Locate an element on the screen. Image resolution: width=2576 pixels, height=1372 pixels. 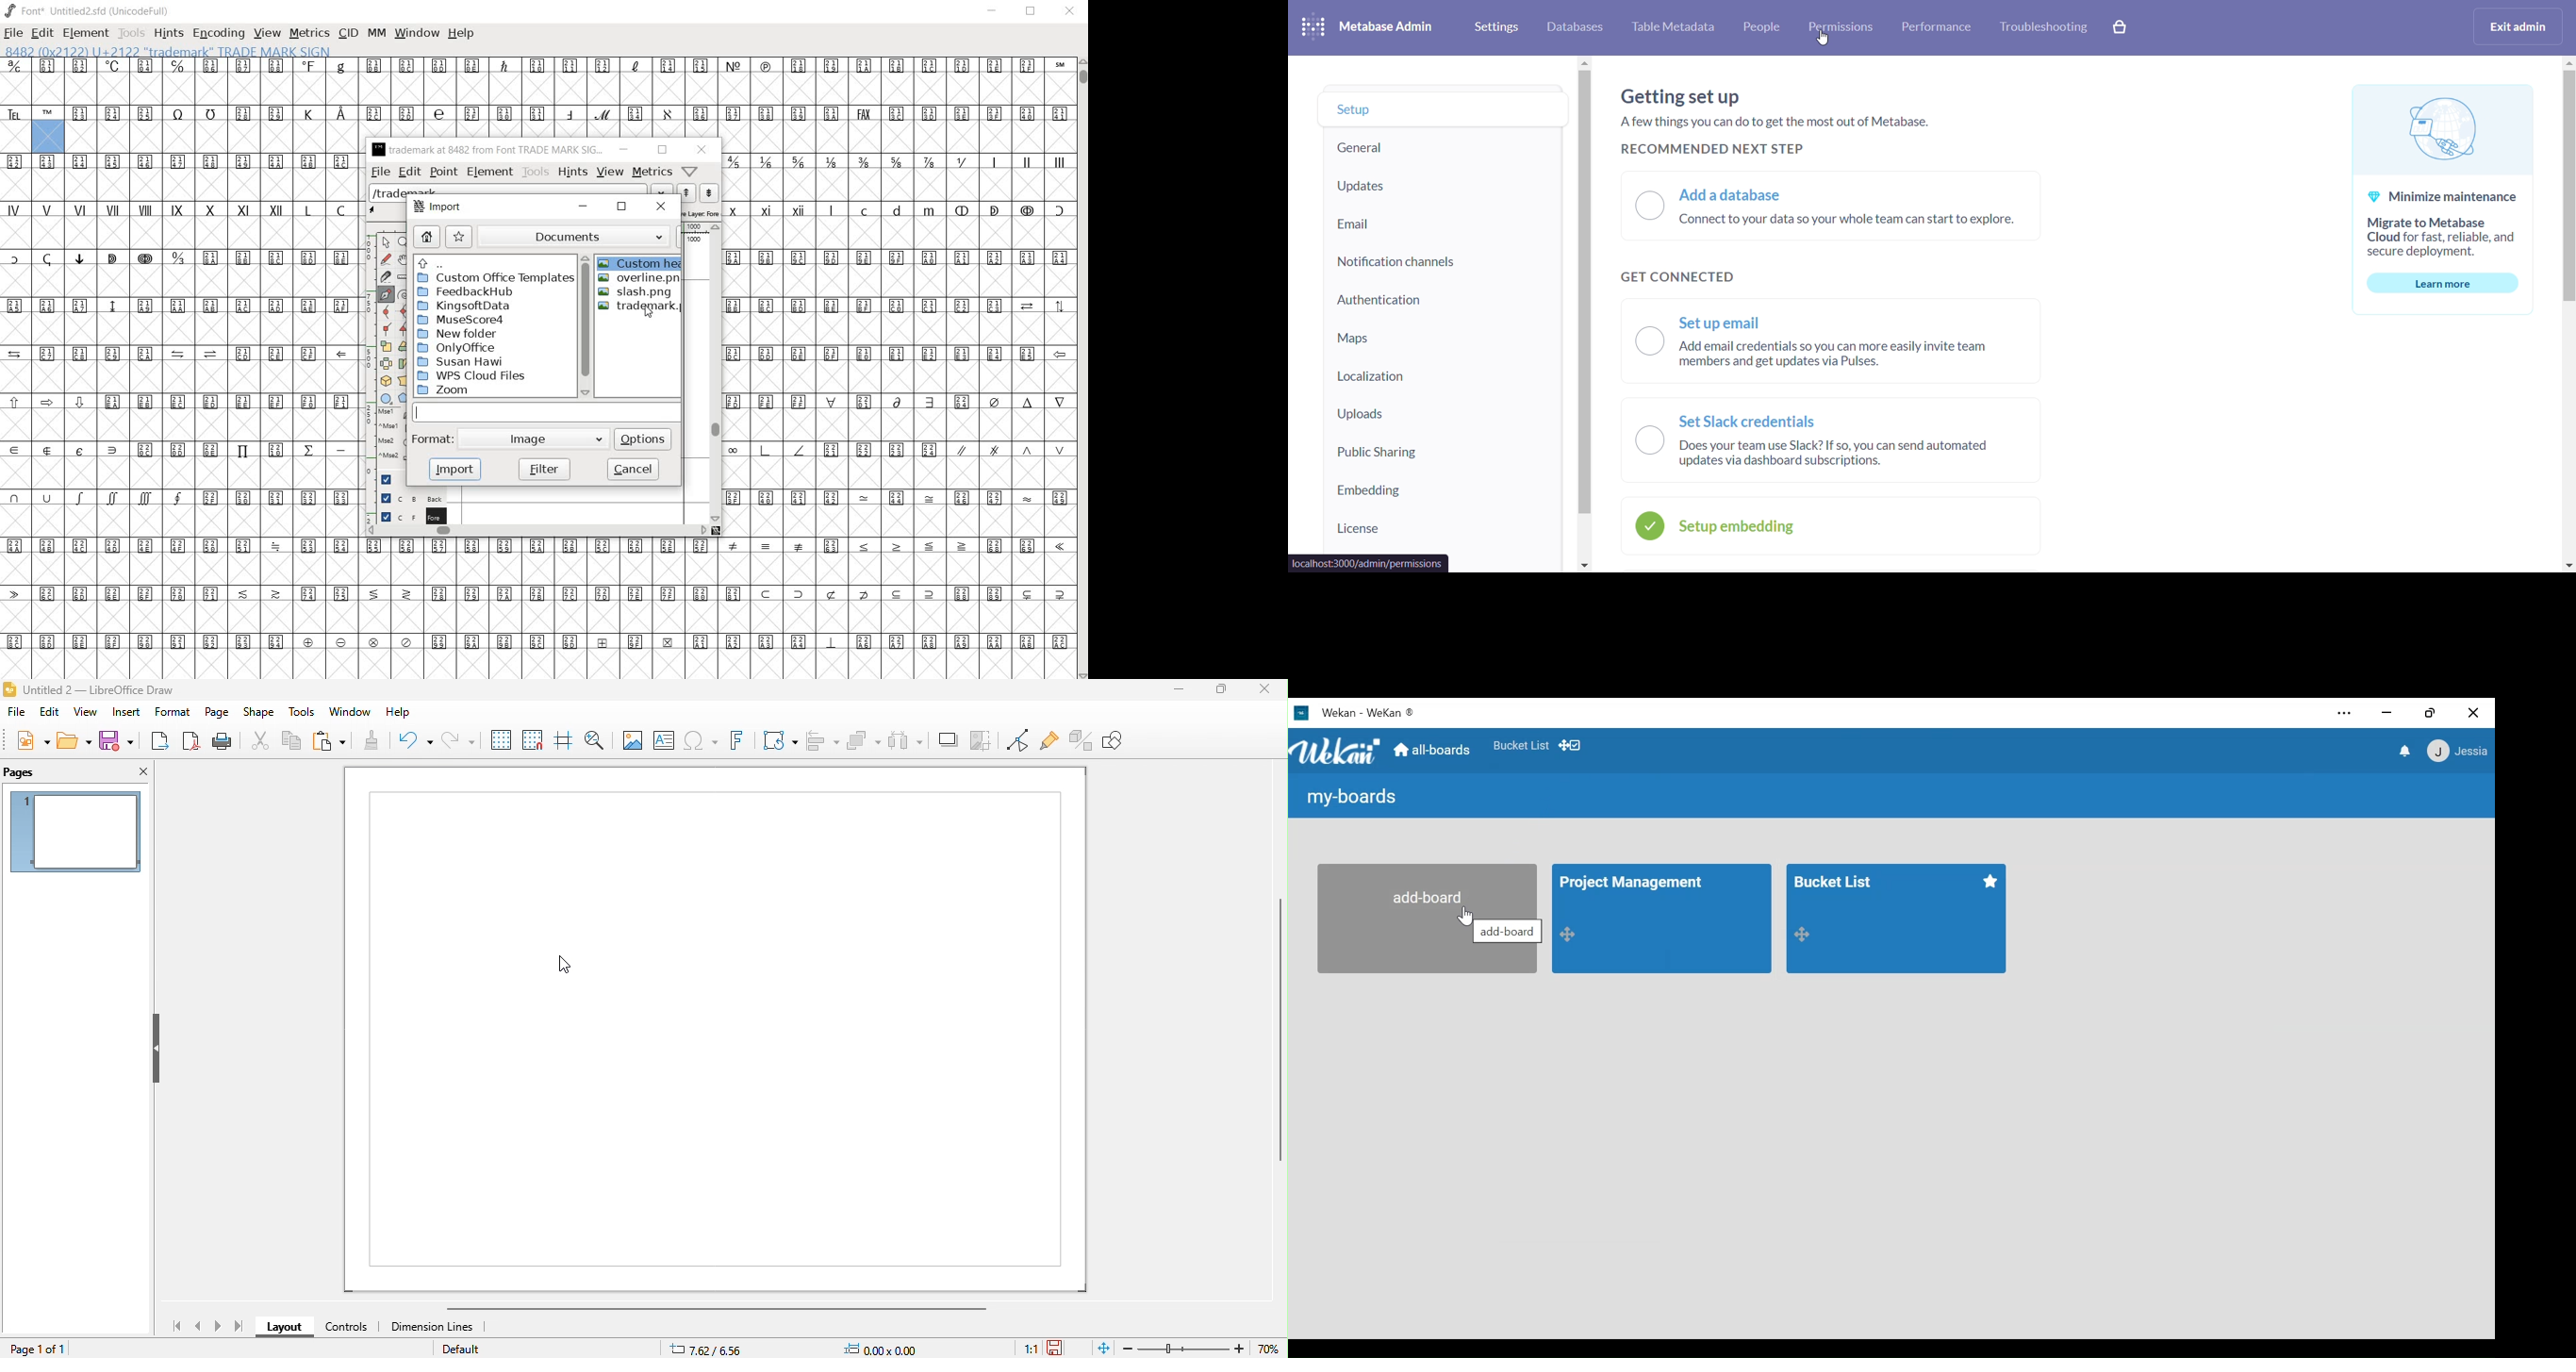
Help/Window is located at coordinates (690, 169).